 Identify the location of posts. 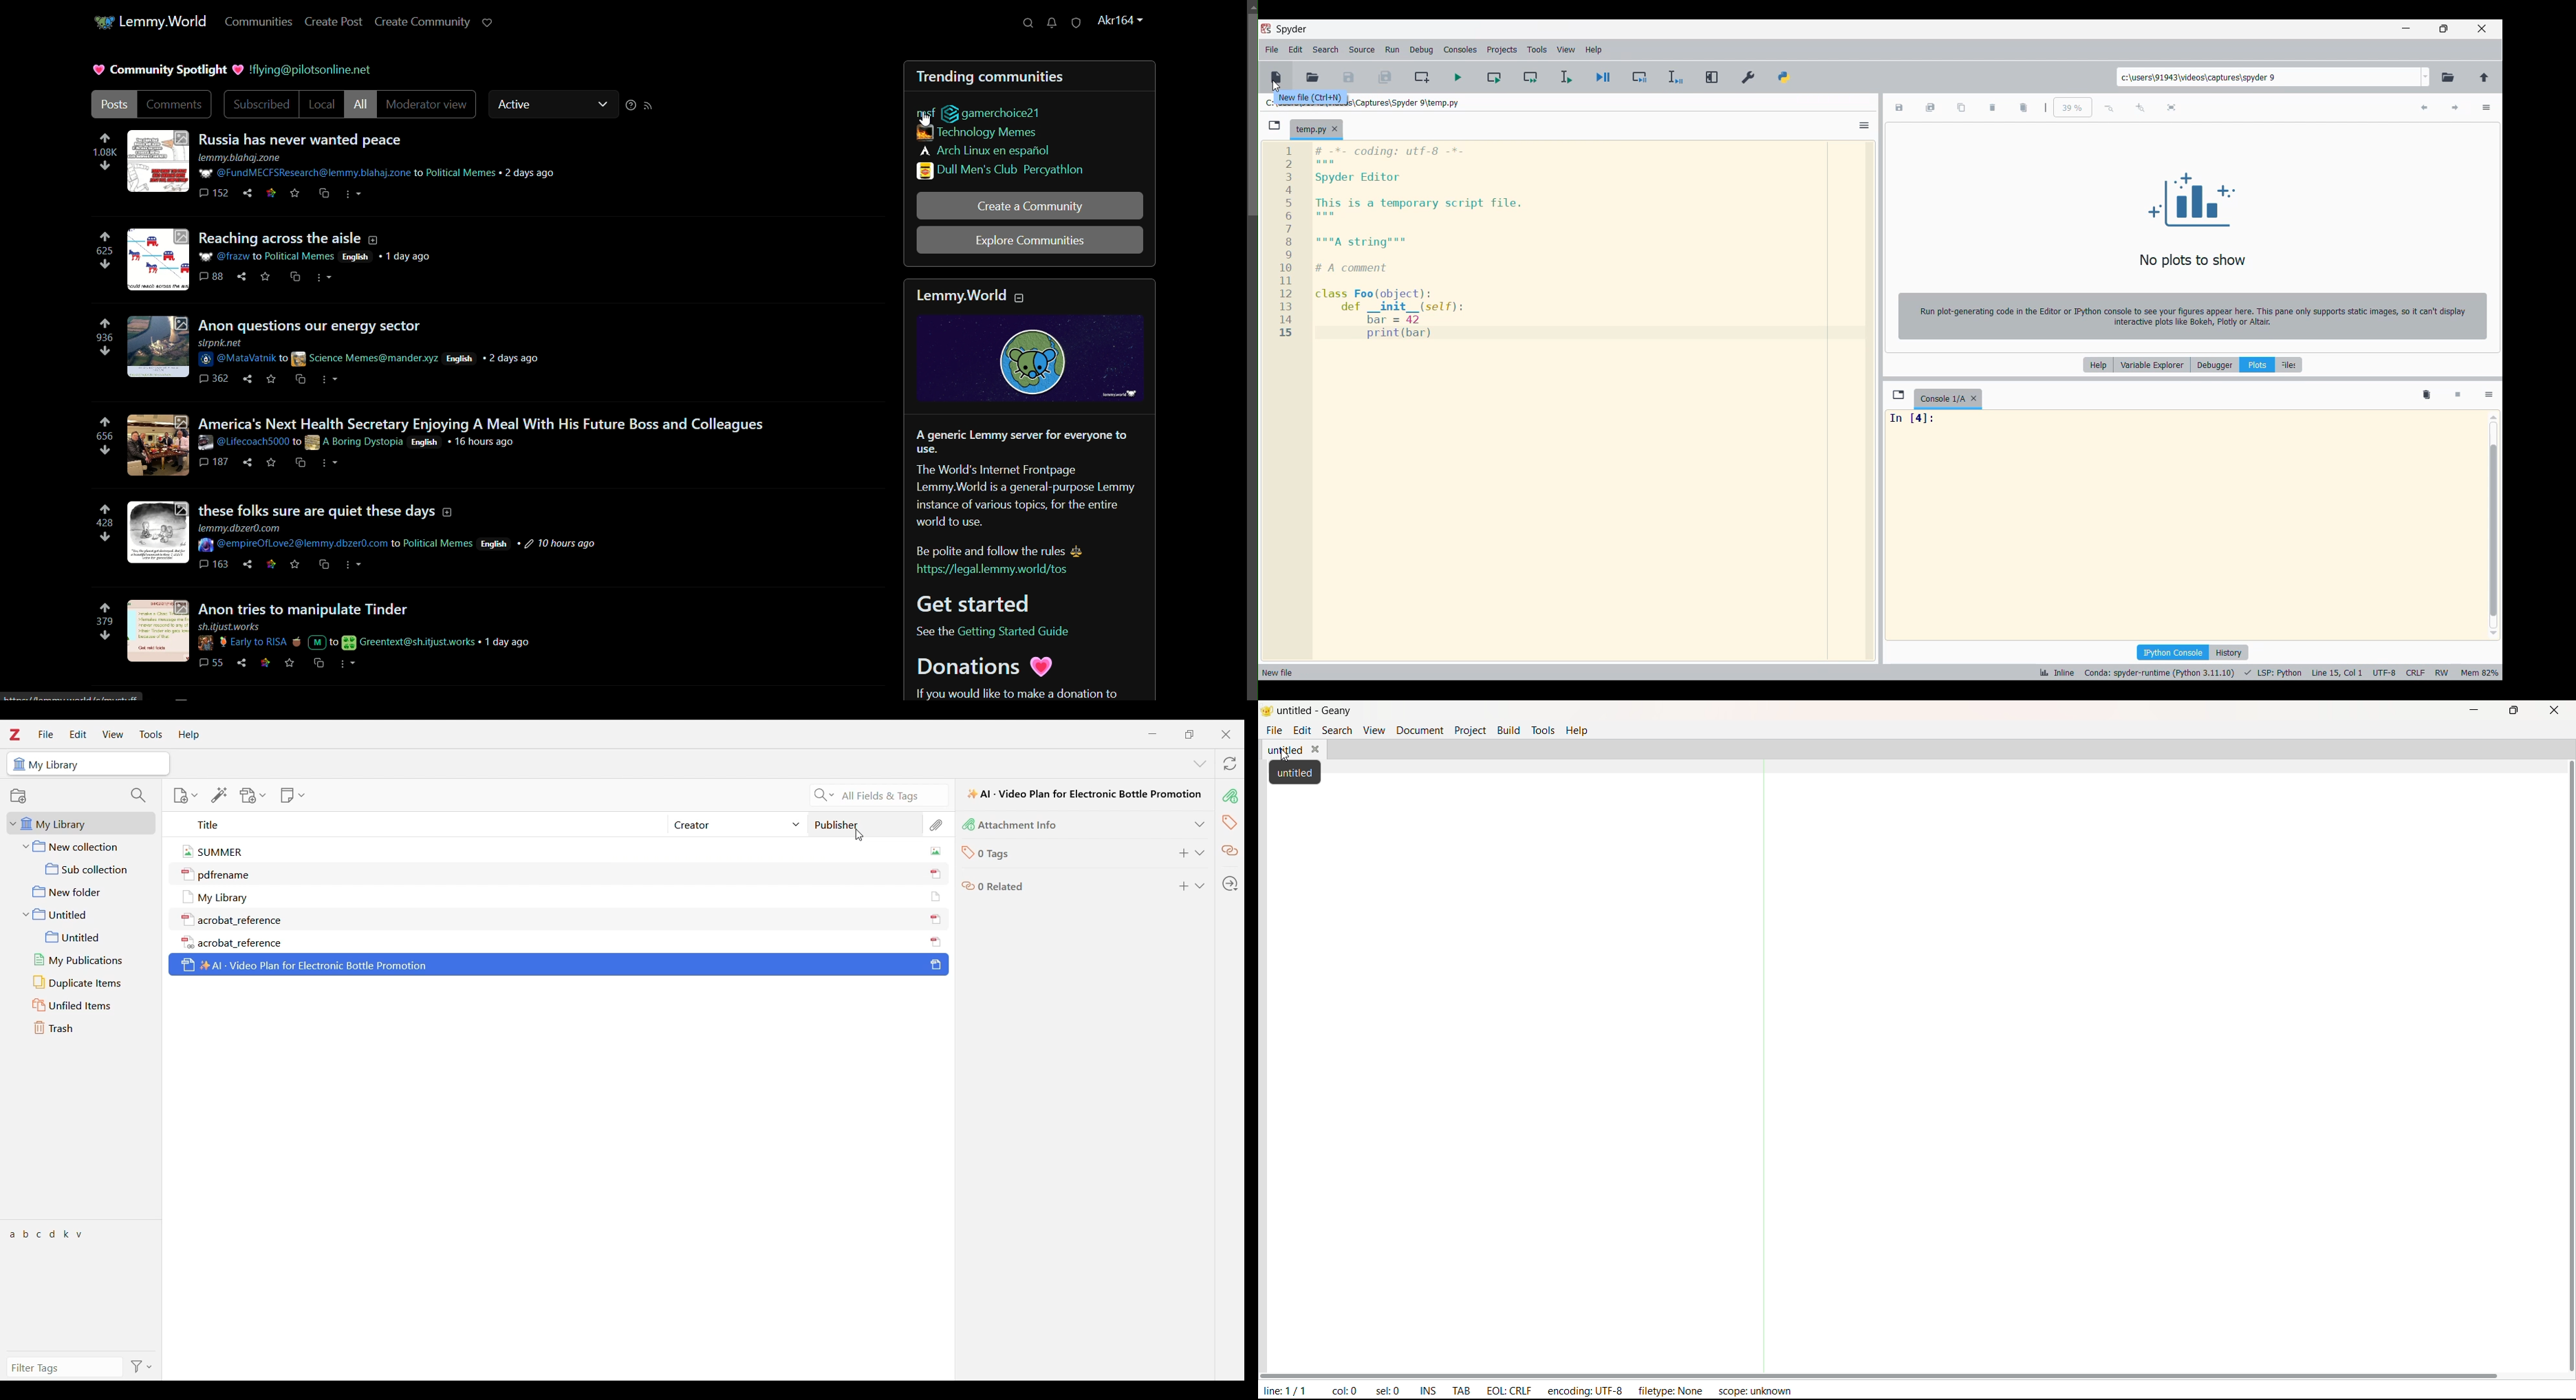
(113, 105).